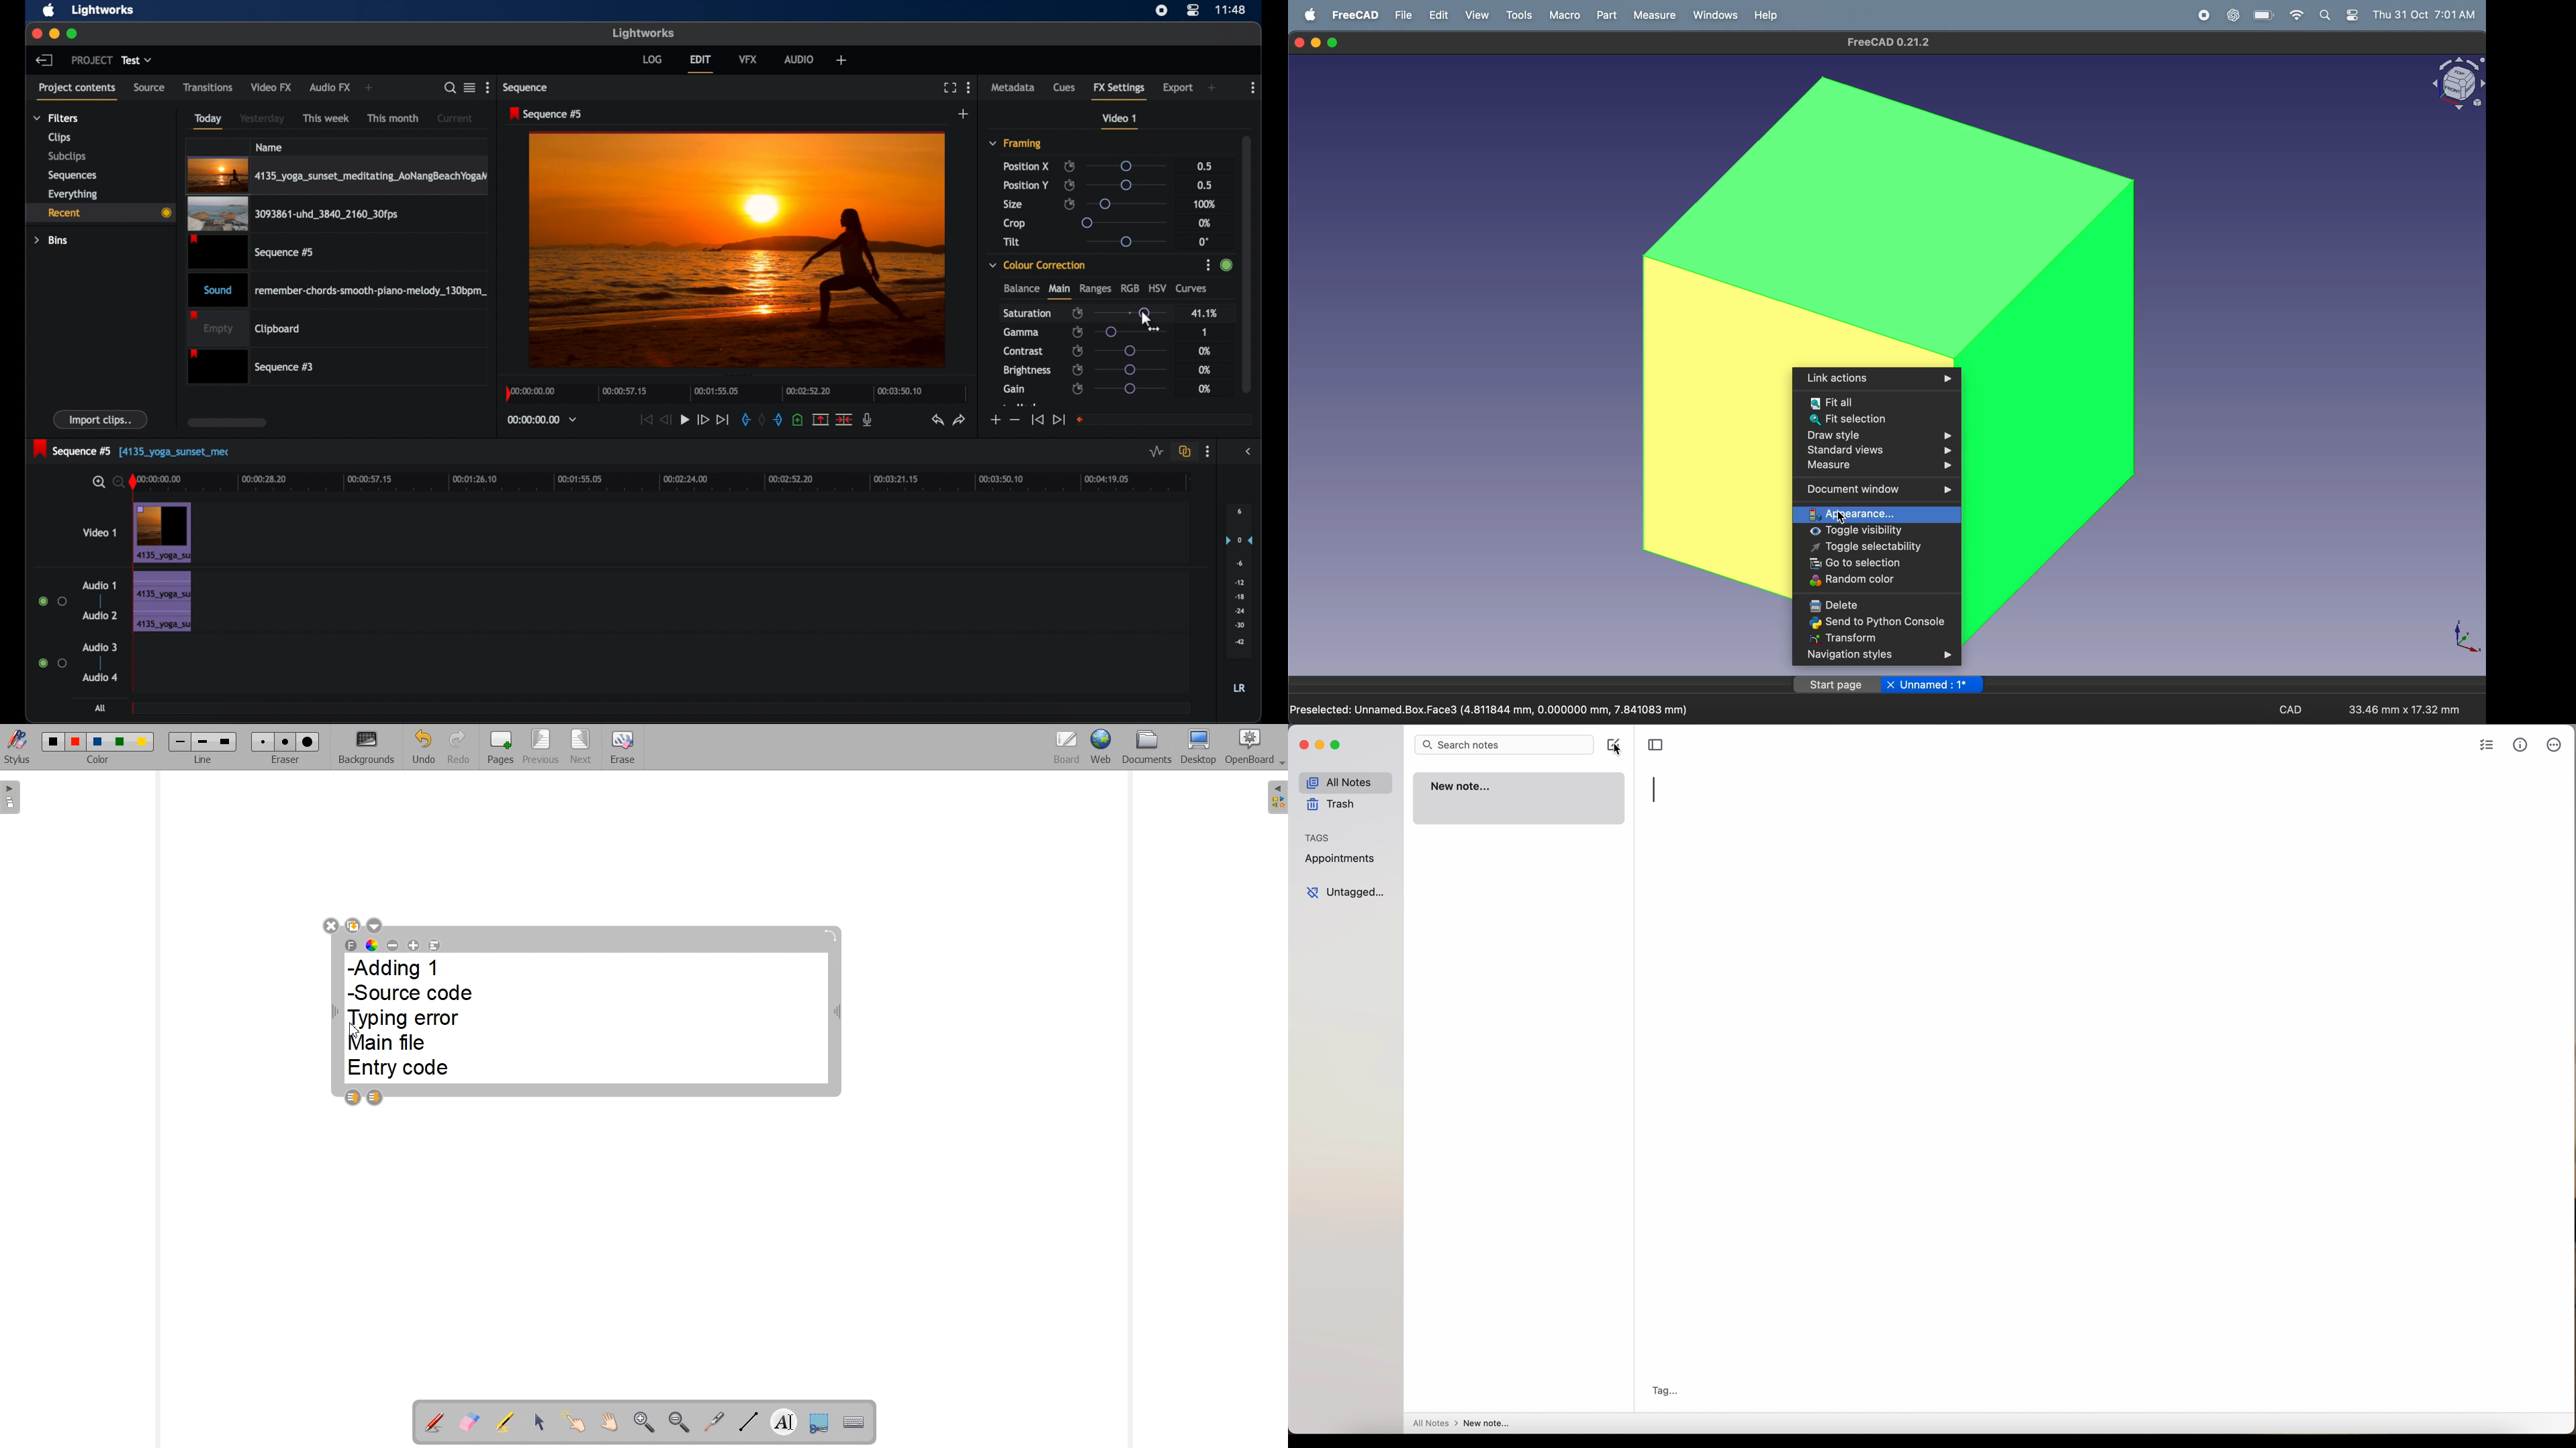  I want to click on metrics, so click(2521, 745).